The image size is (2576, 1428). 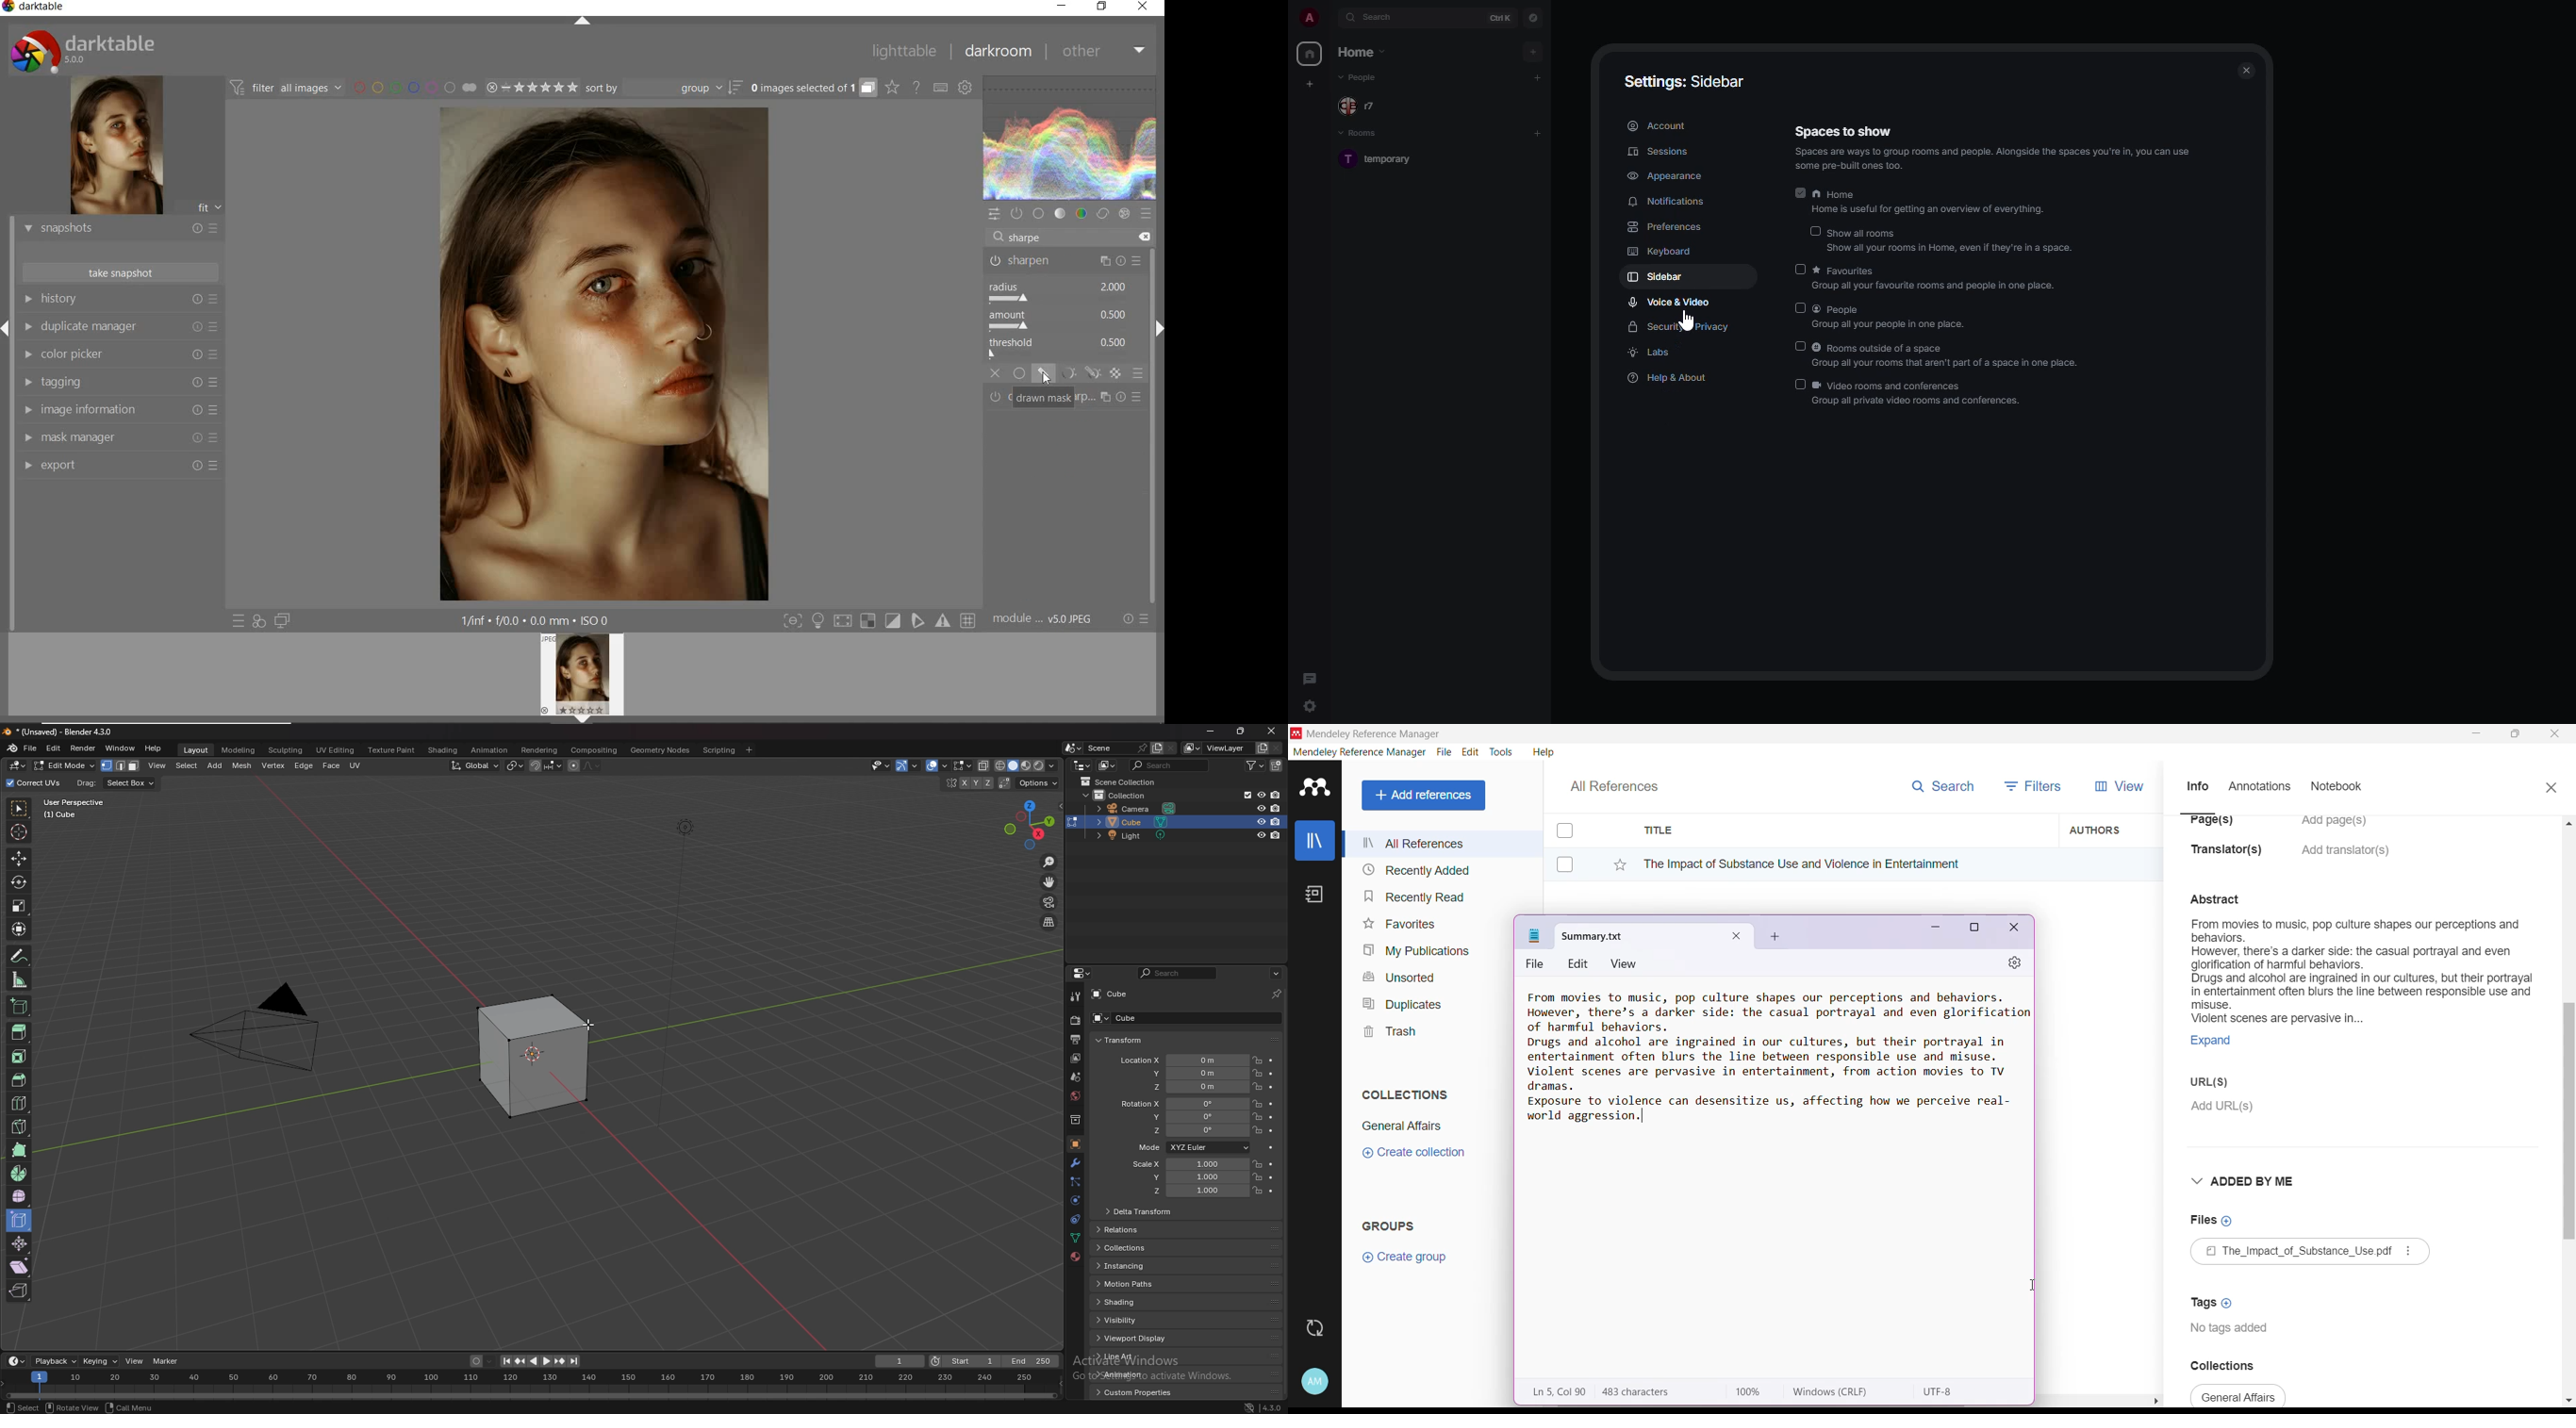 What do you see at coordinates (19, 1151) in the screenshot?
I see `poly build` at bounding box center [19, 1151].